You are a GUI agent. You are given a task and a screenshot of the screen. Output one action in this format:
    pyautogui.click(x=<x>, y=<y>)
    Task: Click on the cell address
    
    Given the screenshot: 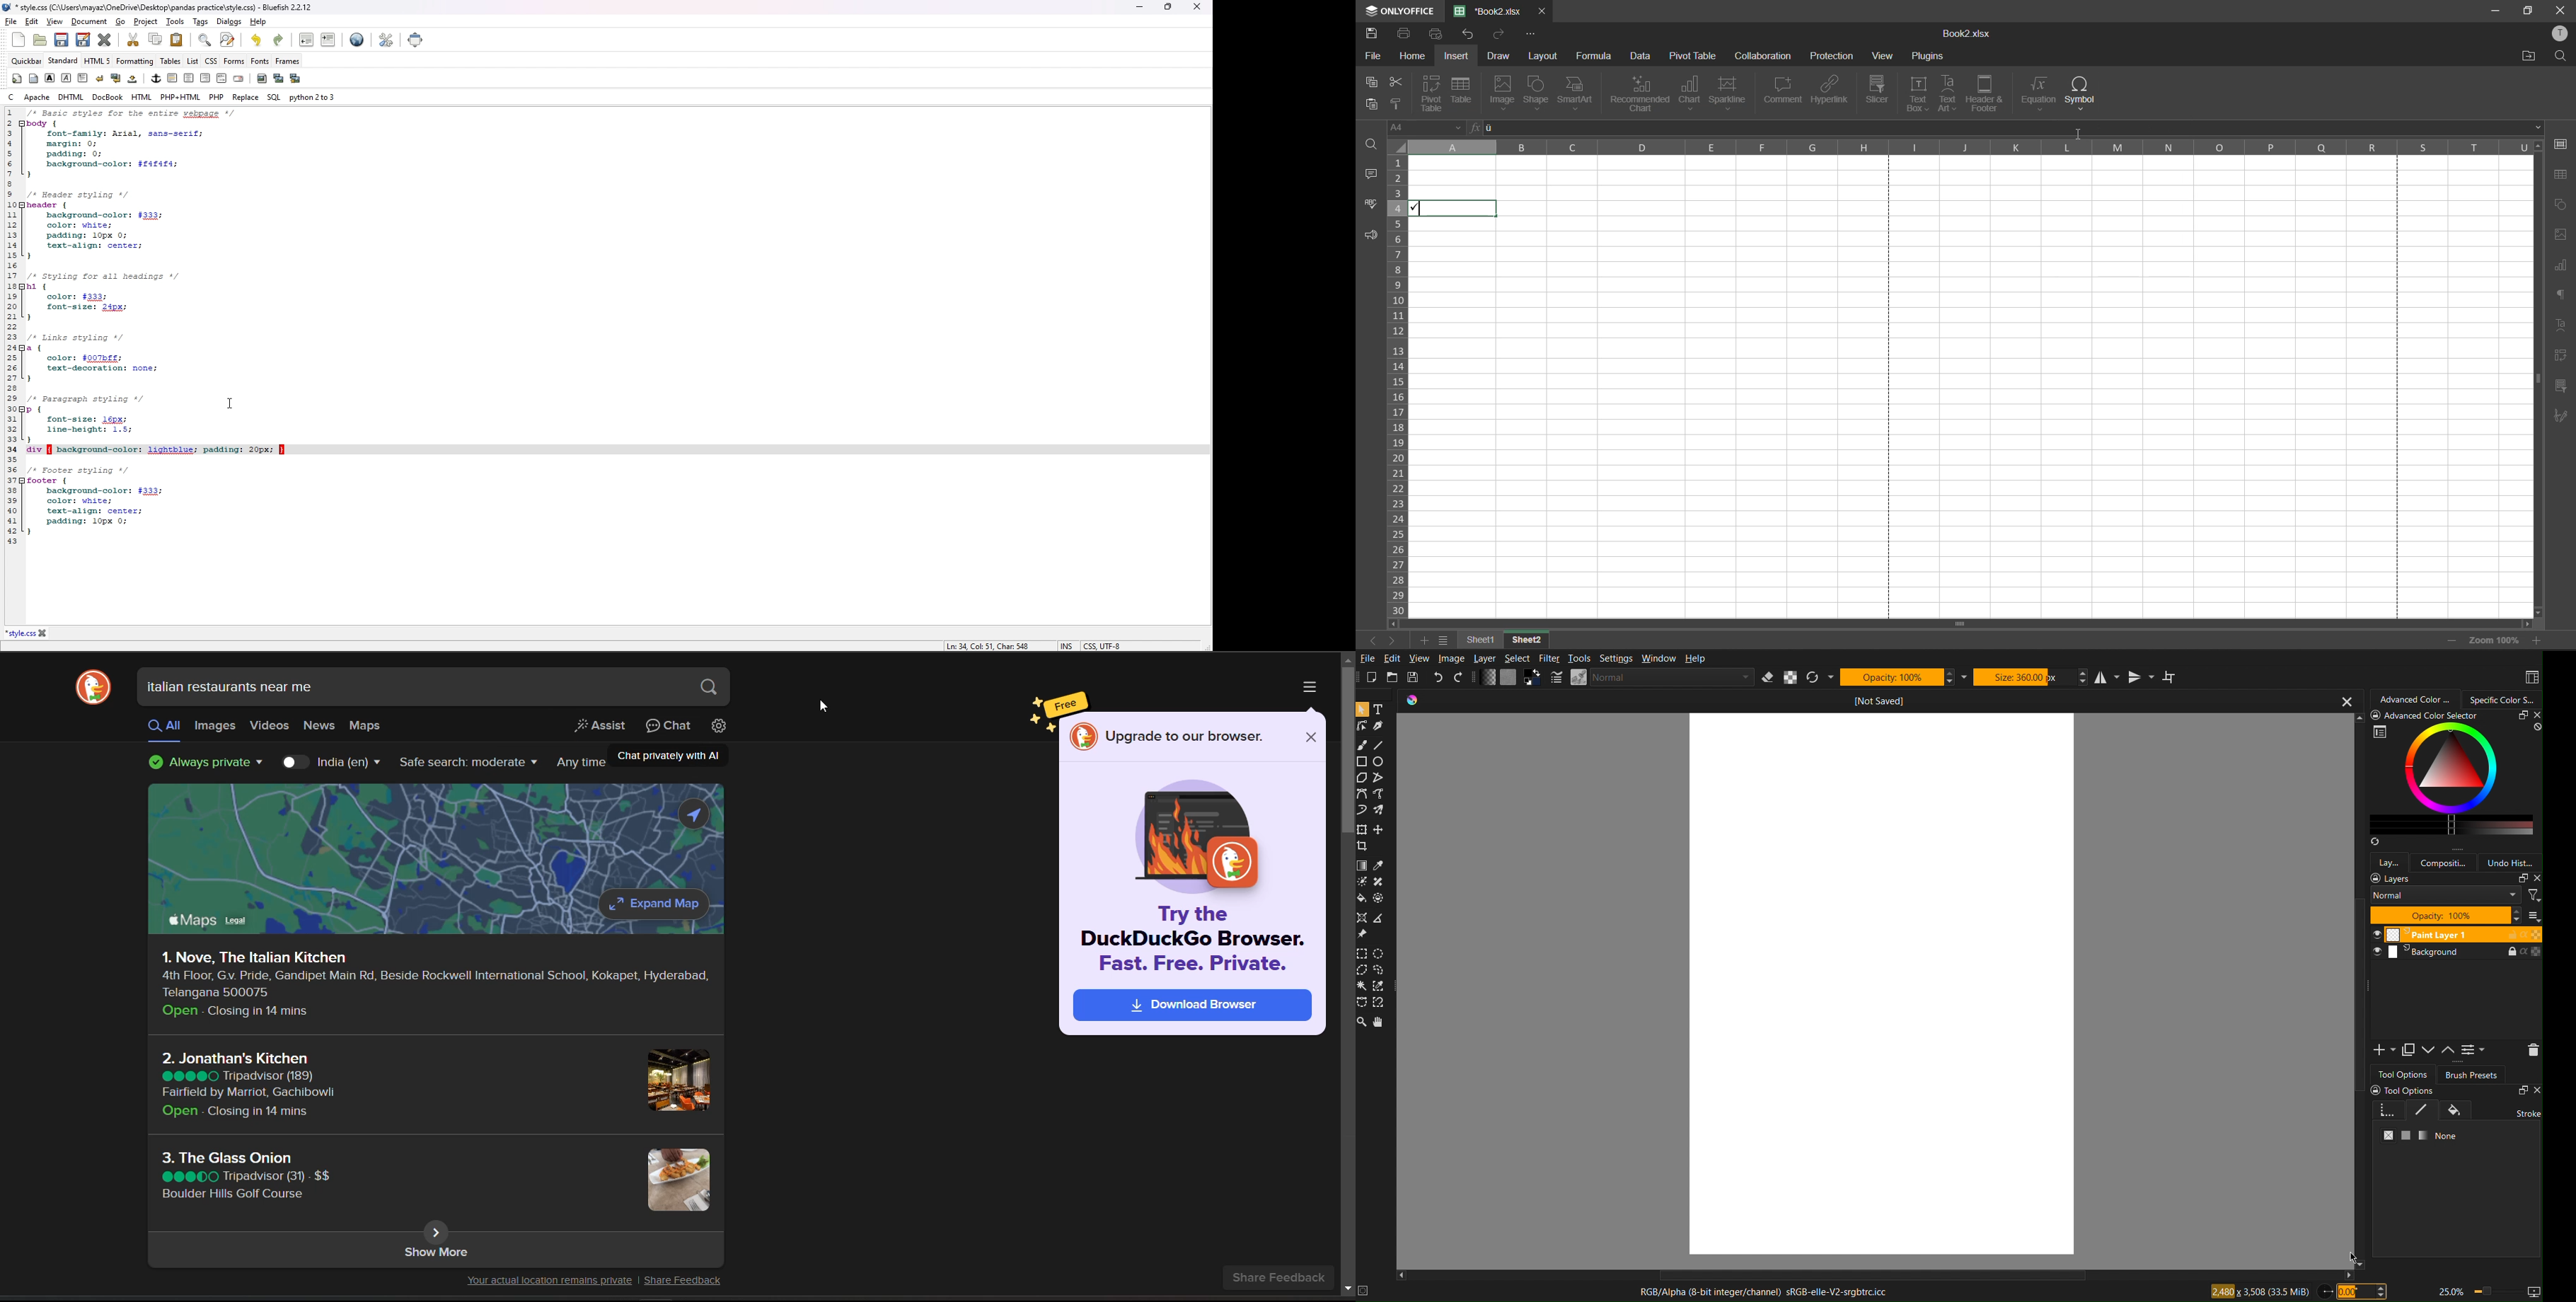 What is the action you would take?
    pyautogui.click(x=1424, y=127)
    